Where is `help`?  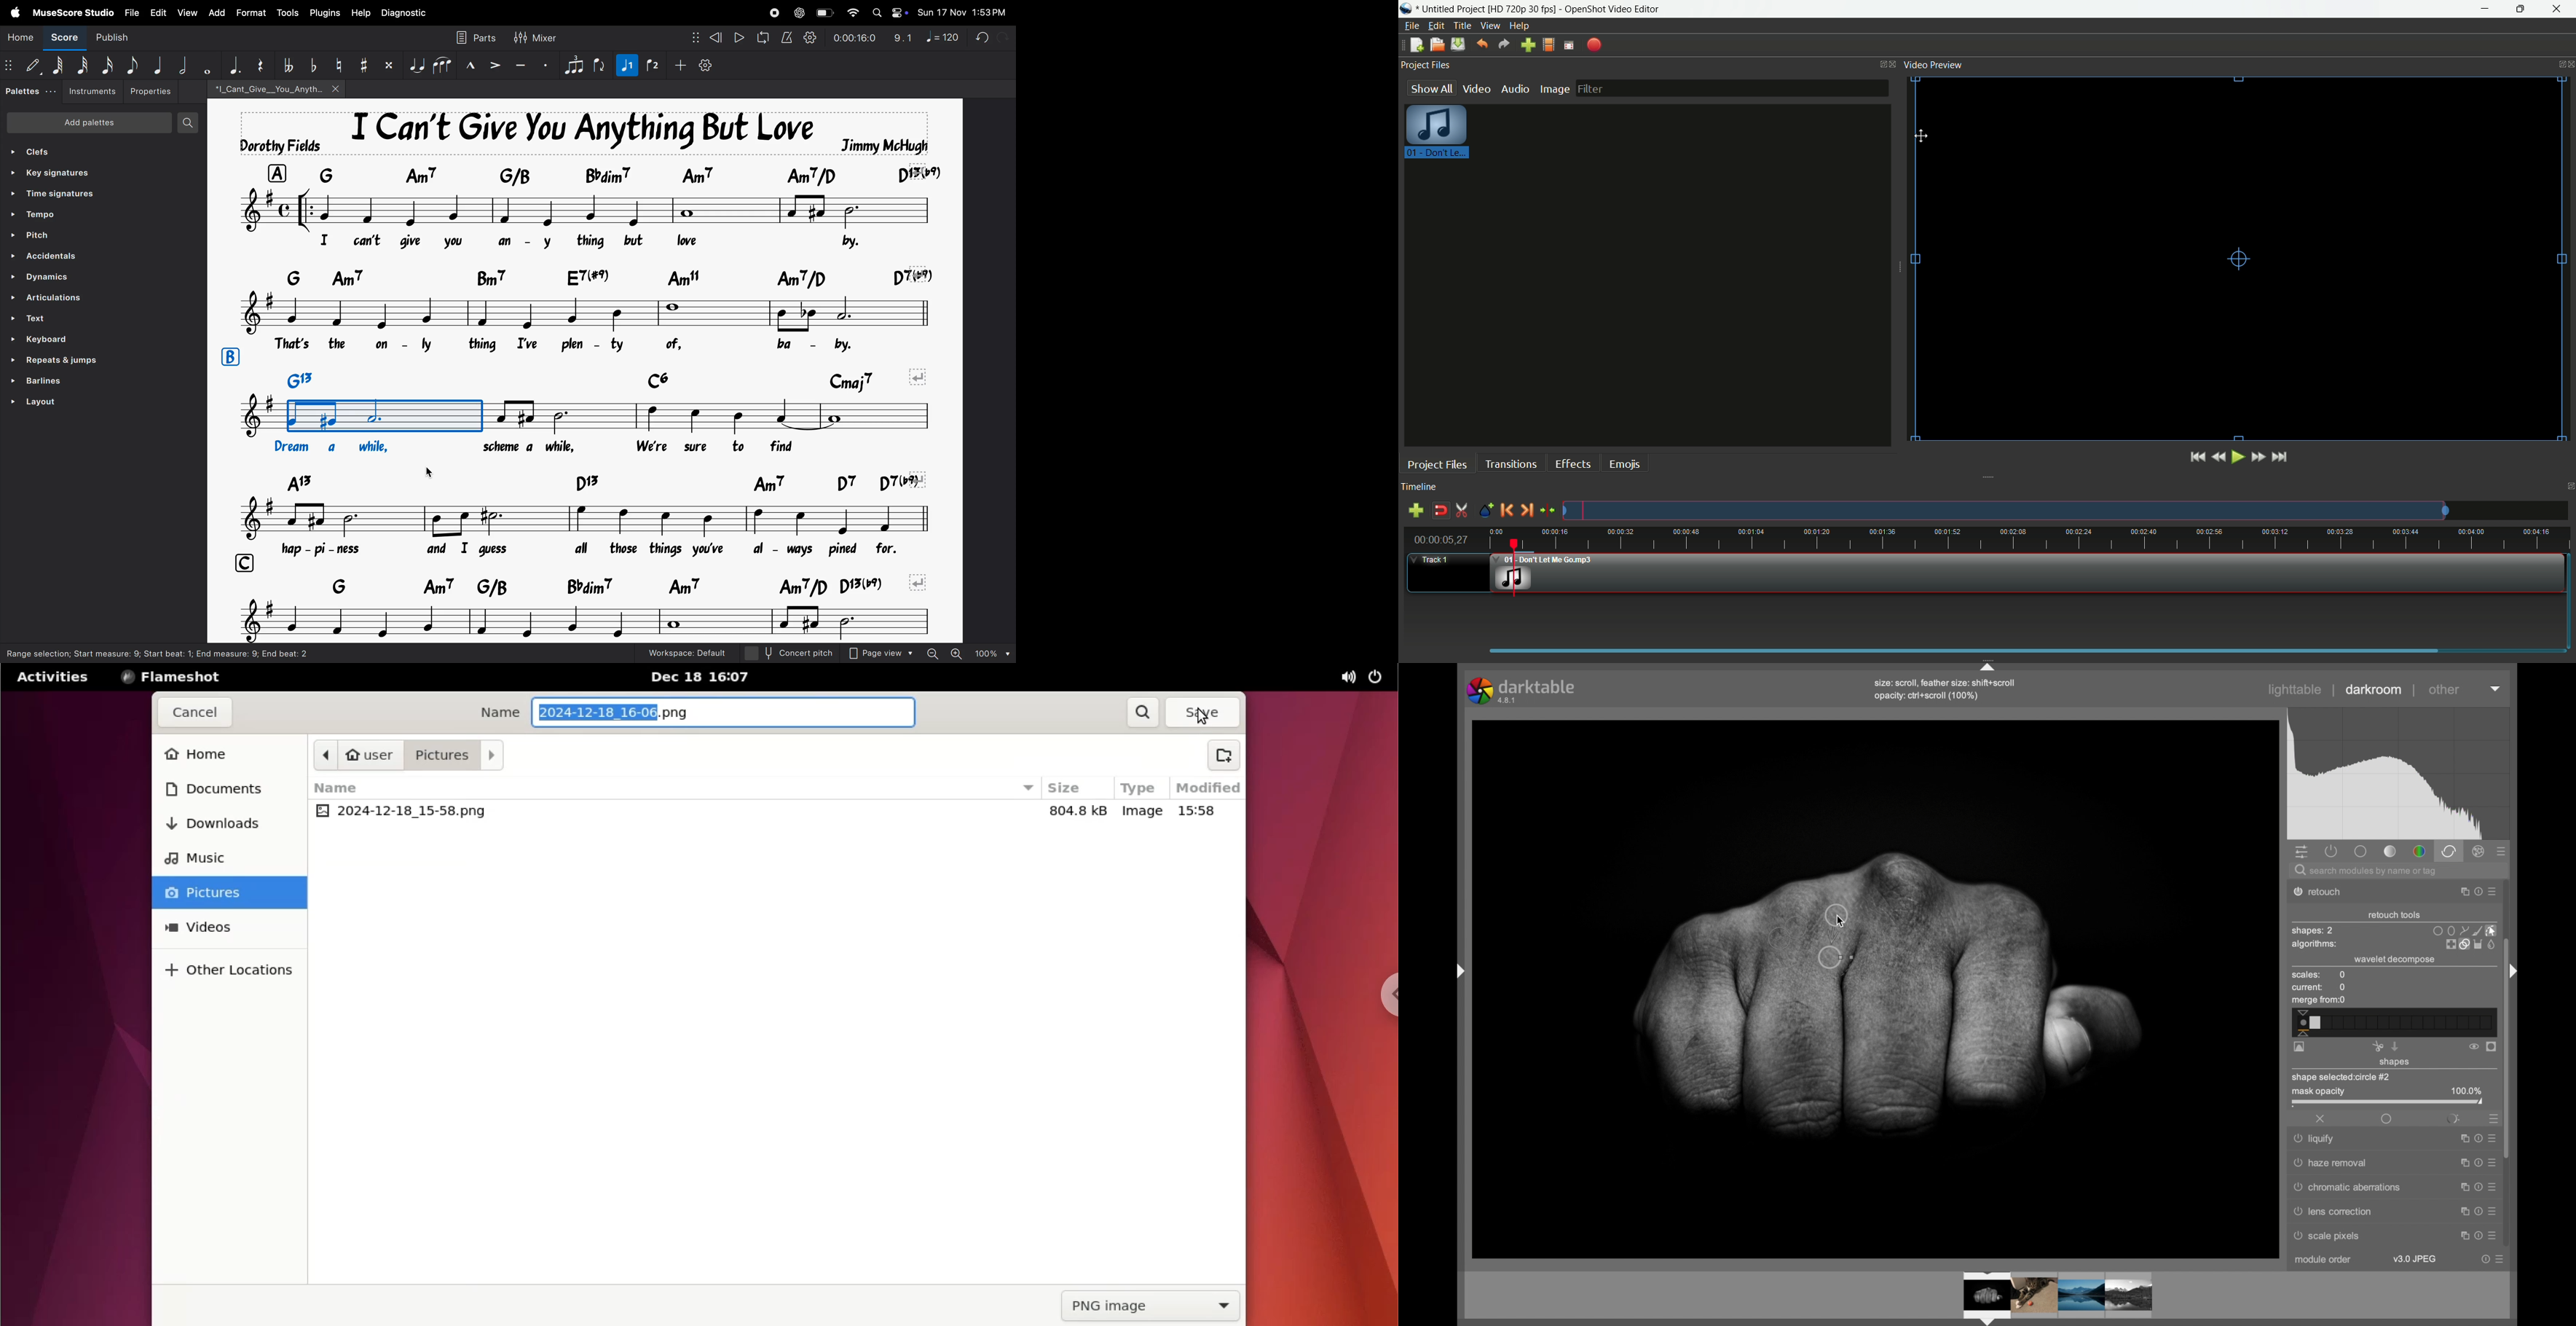
help is located at coordinates (2476, 1211).